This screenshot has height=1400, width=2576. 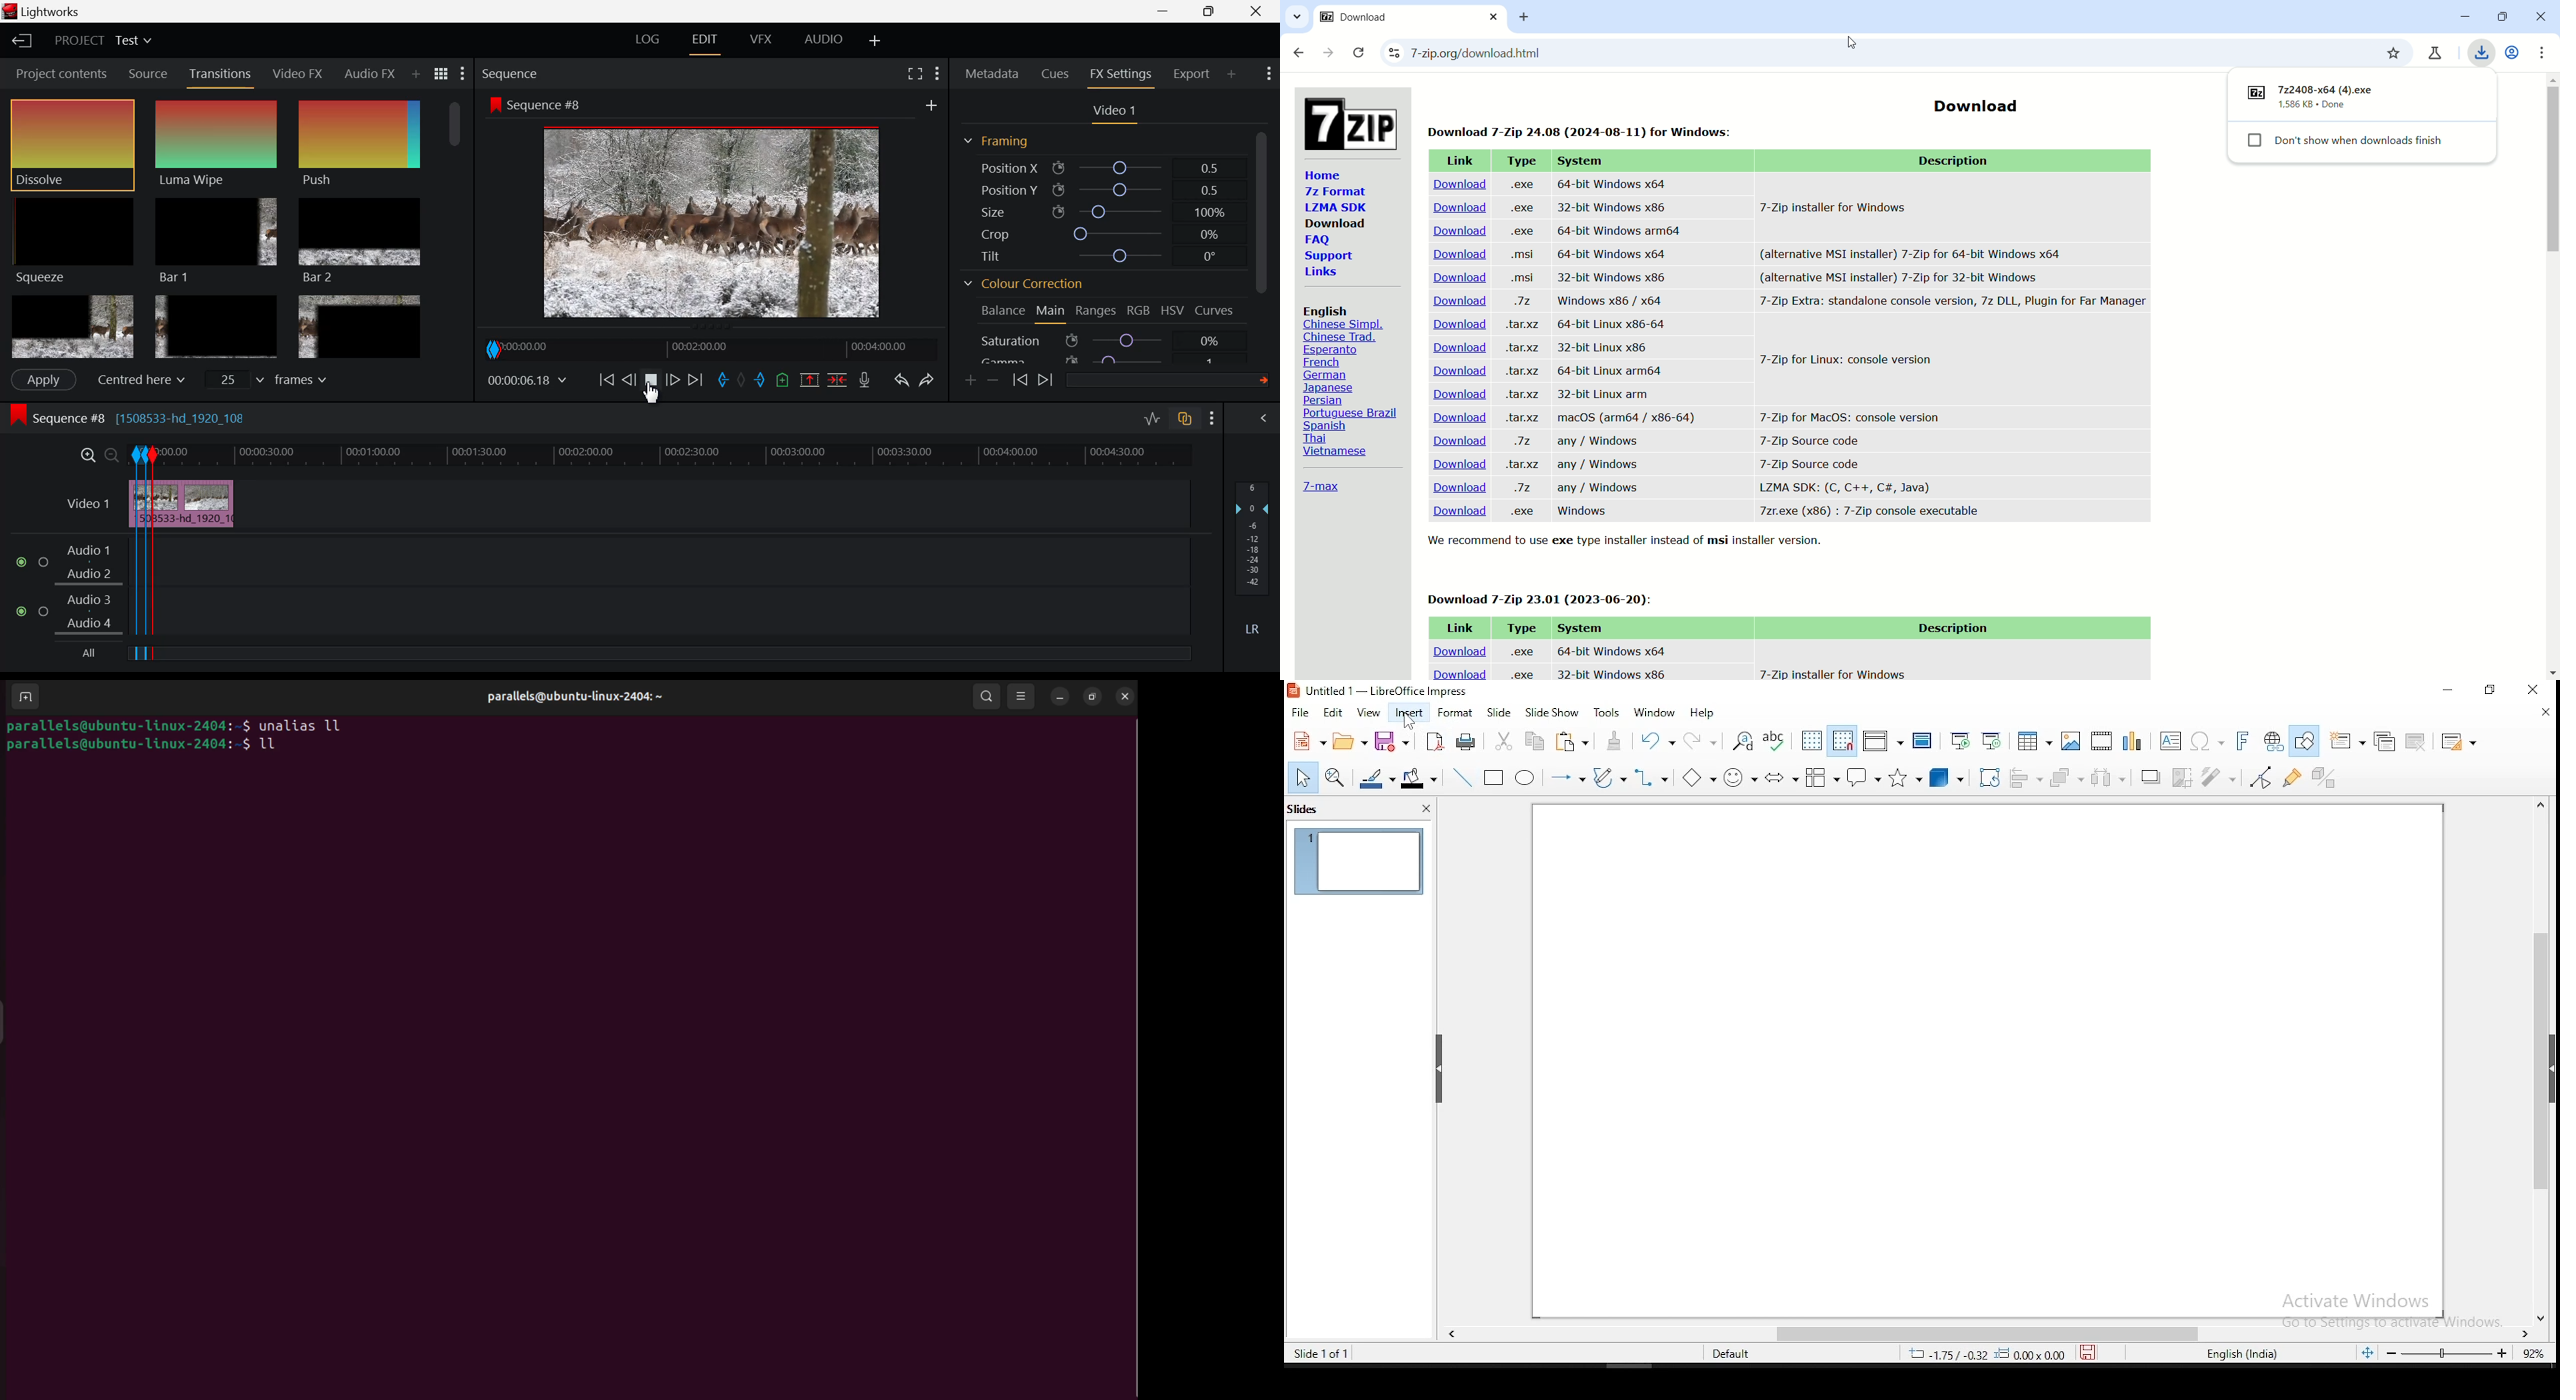 What do you see at coordinates (2101, 737) in the screenshot?
I see `insert audio or video` at bounding box center [2101, 737].